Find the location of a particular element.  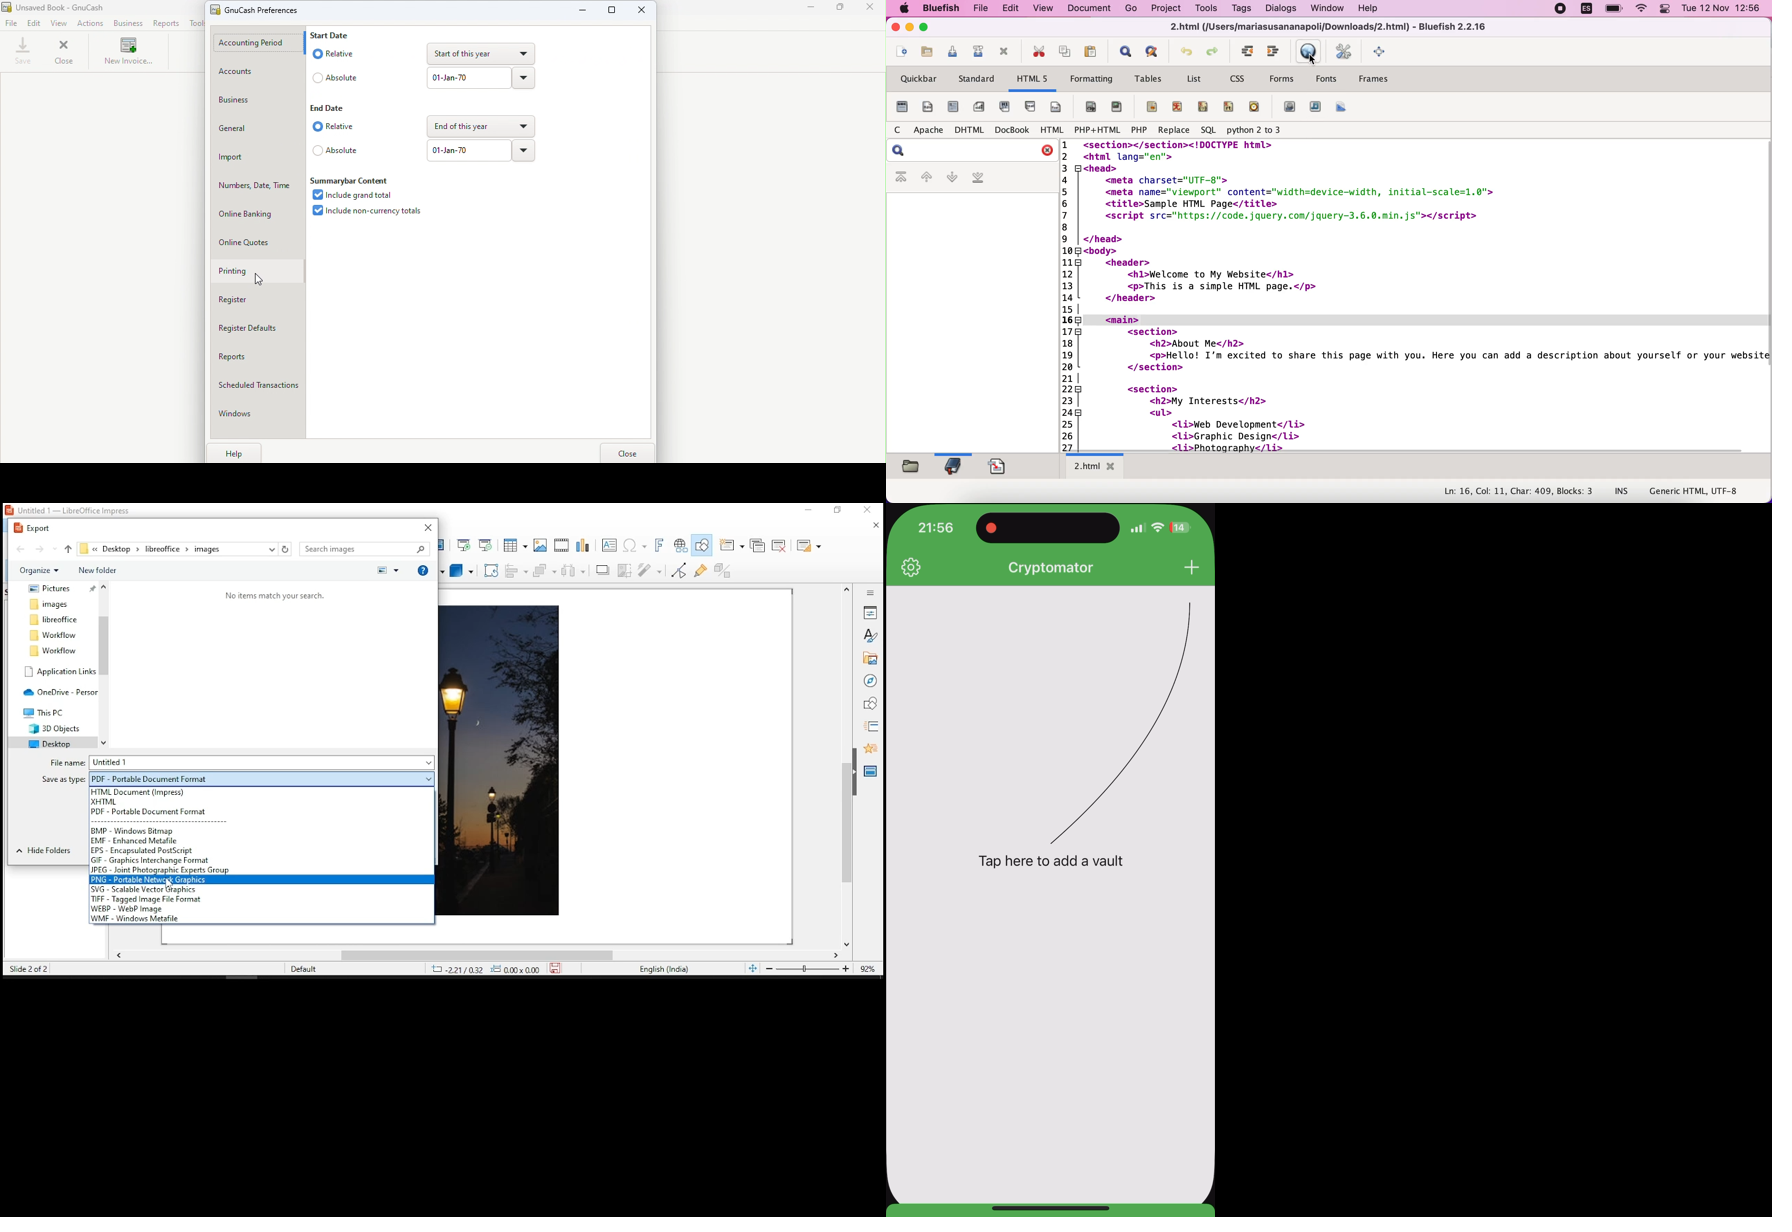

paragraph is located at coordinates (1006, 108).